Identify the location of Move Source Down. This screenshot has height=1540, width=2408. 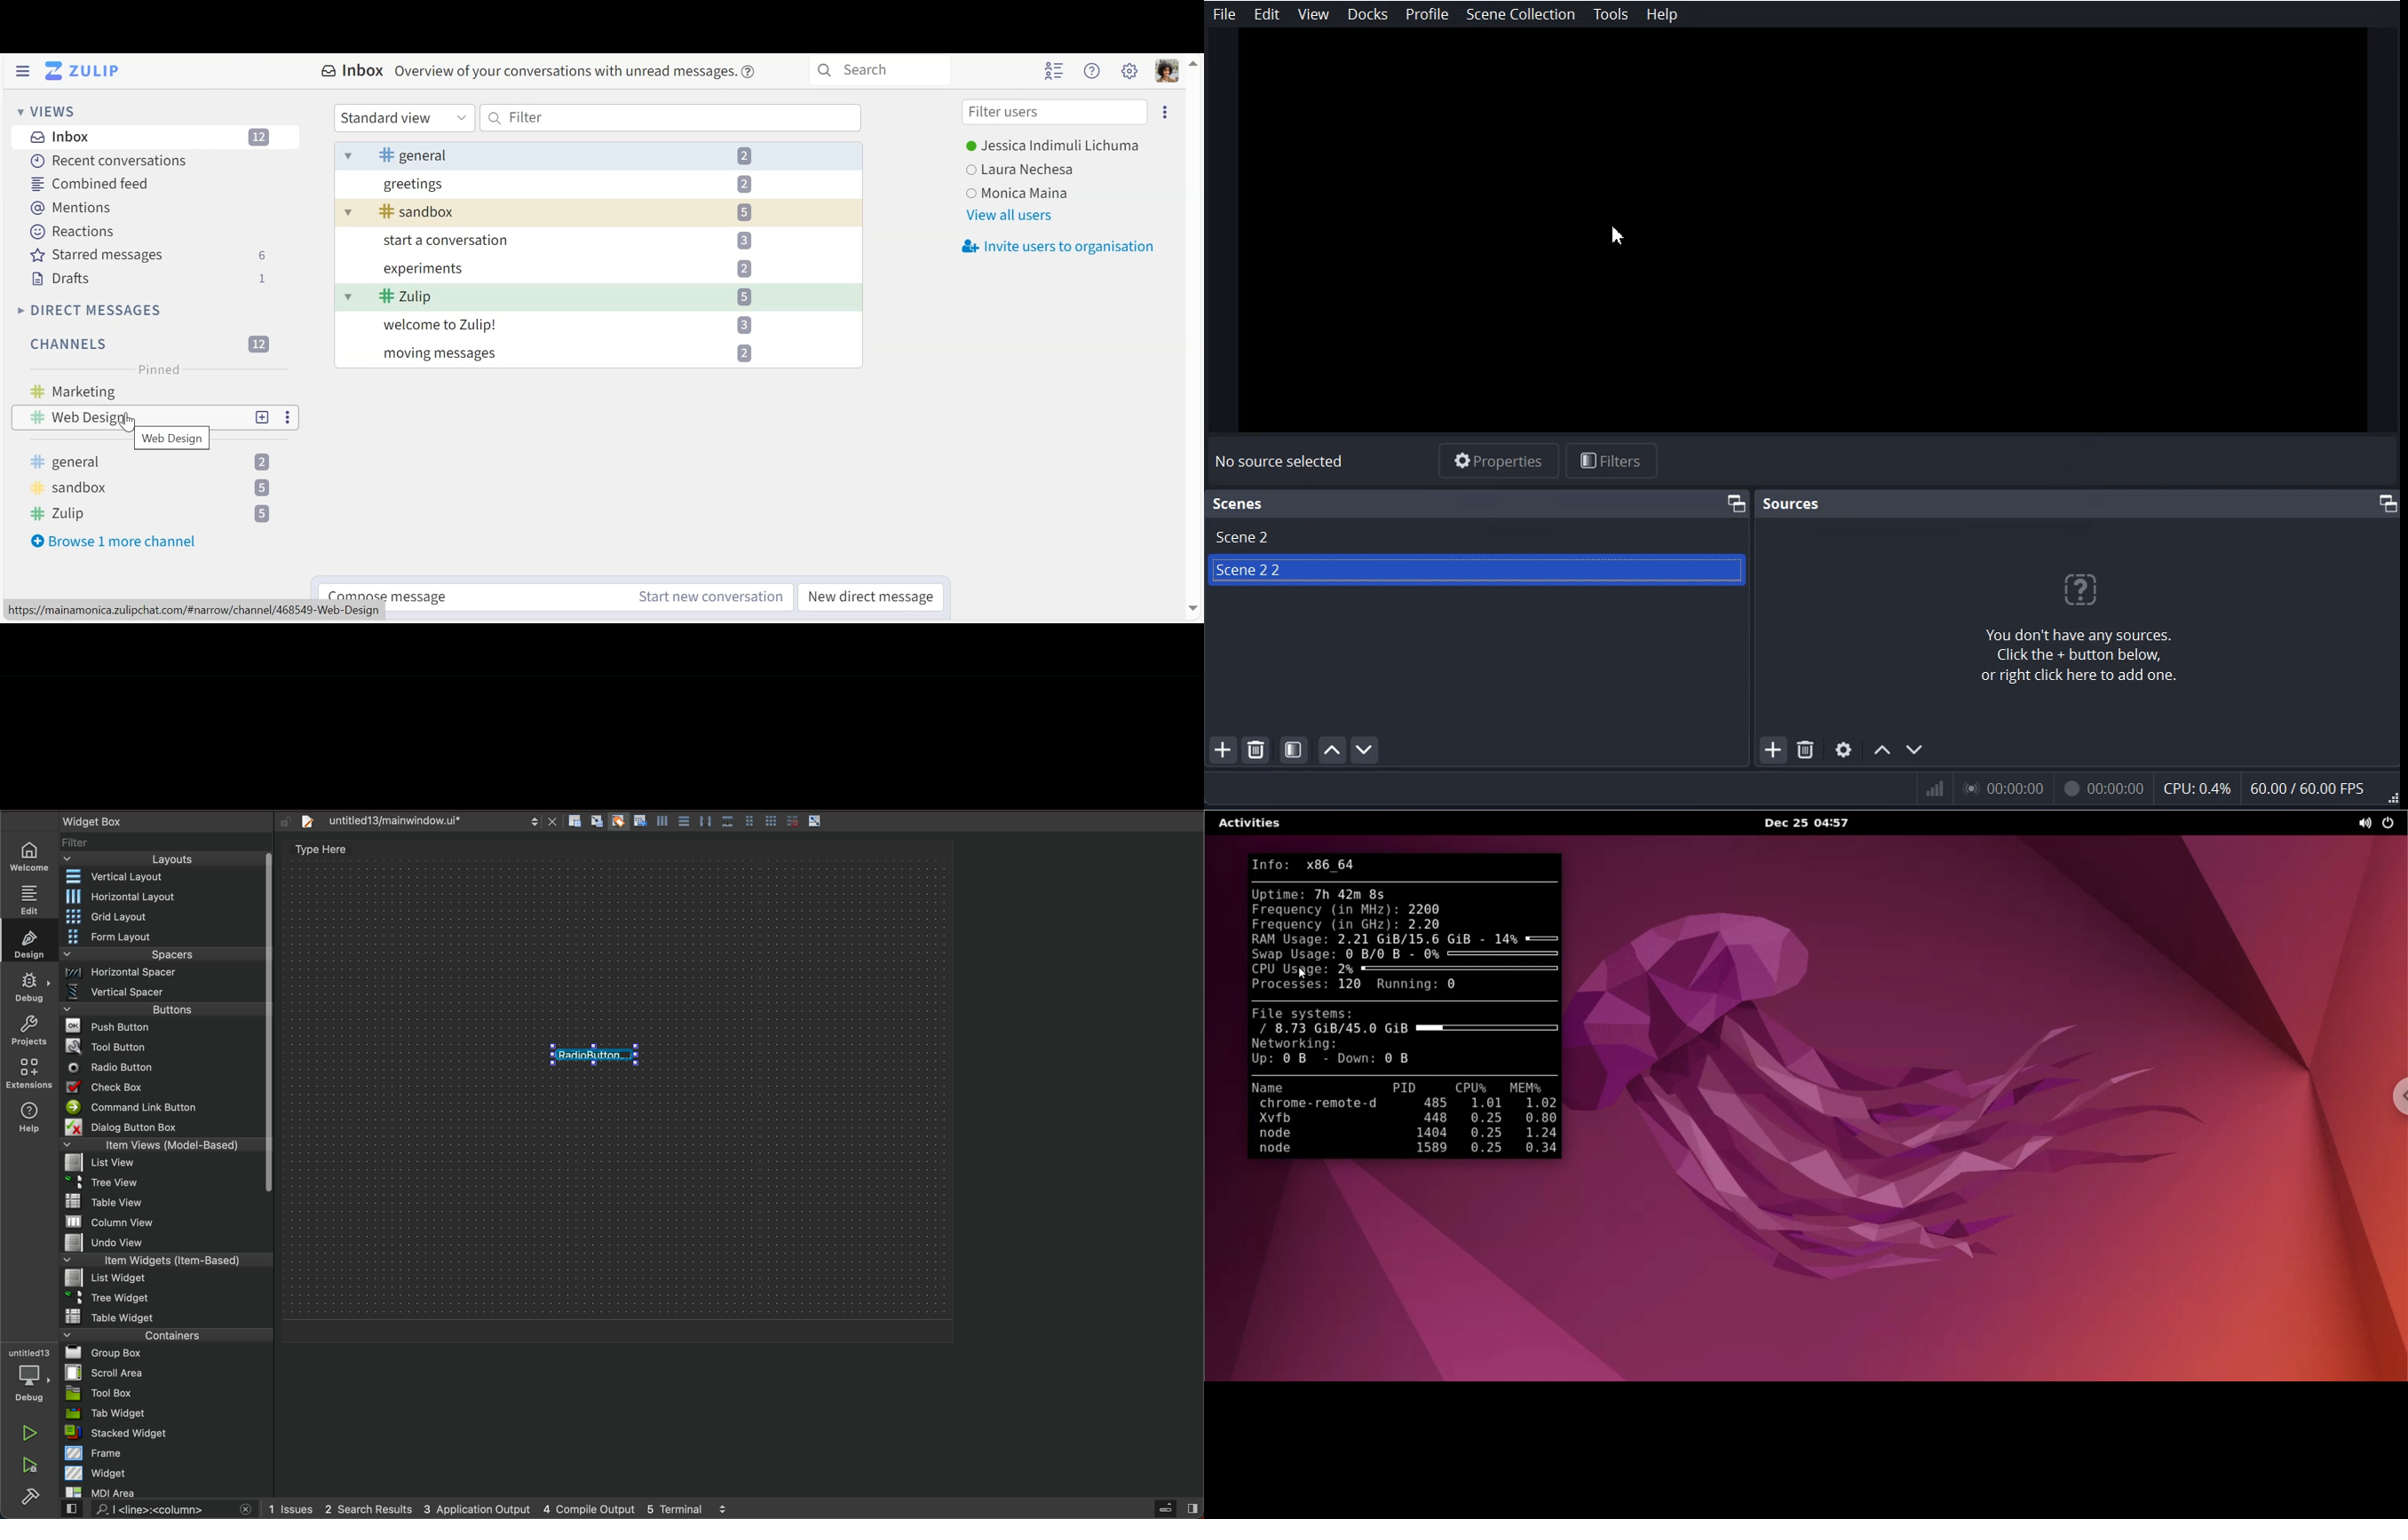
(1915, 750).